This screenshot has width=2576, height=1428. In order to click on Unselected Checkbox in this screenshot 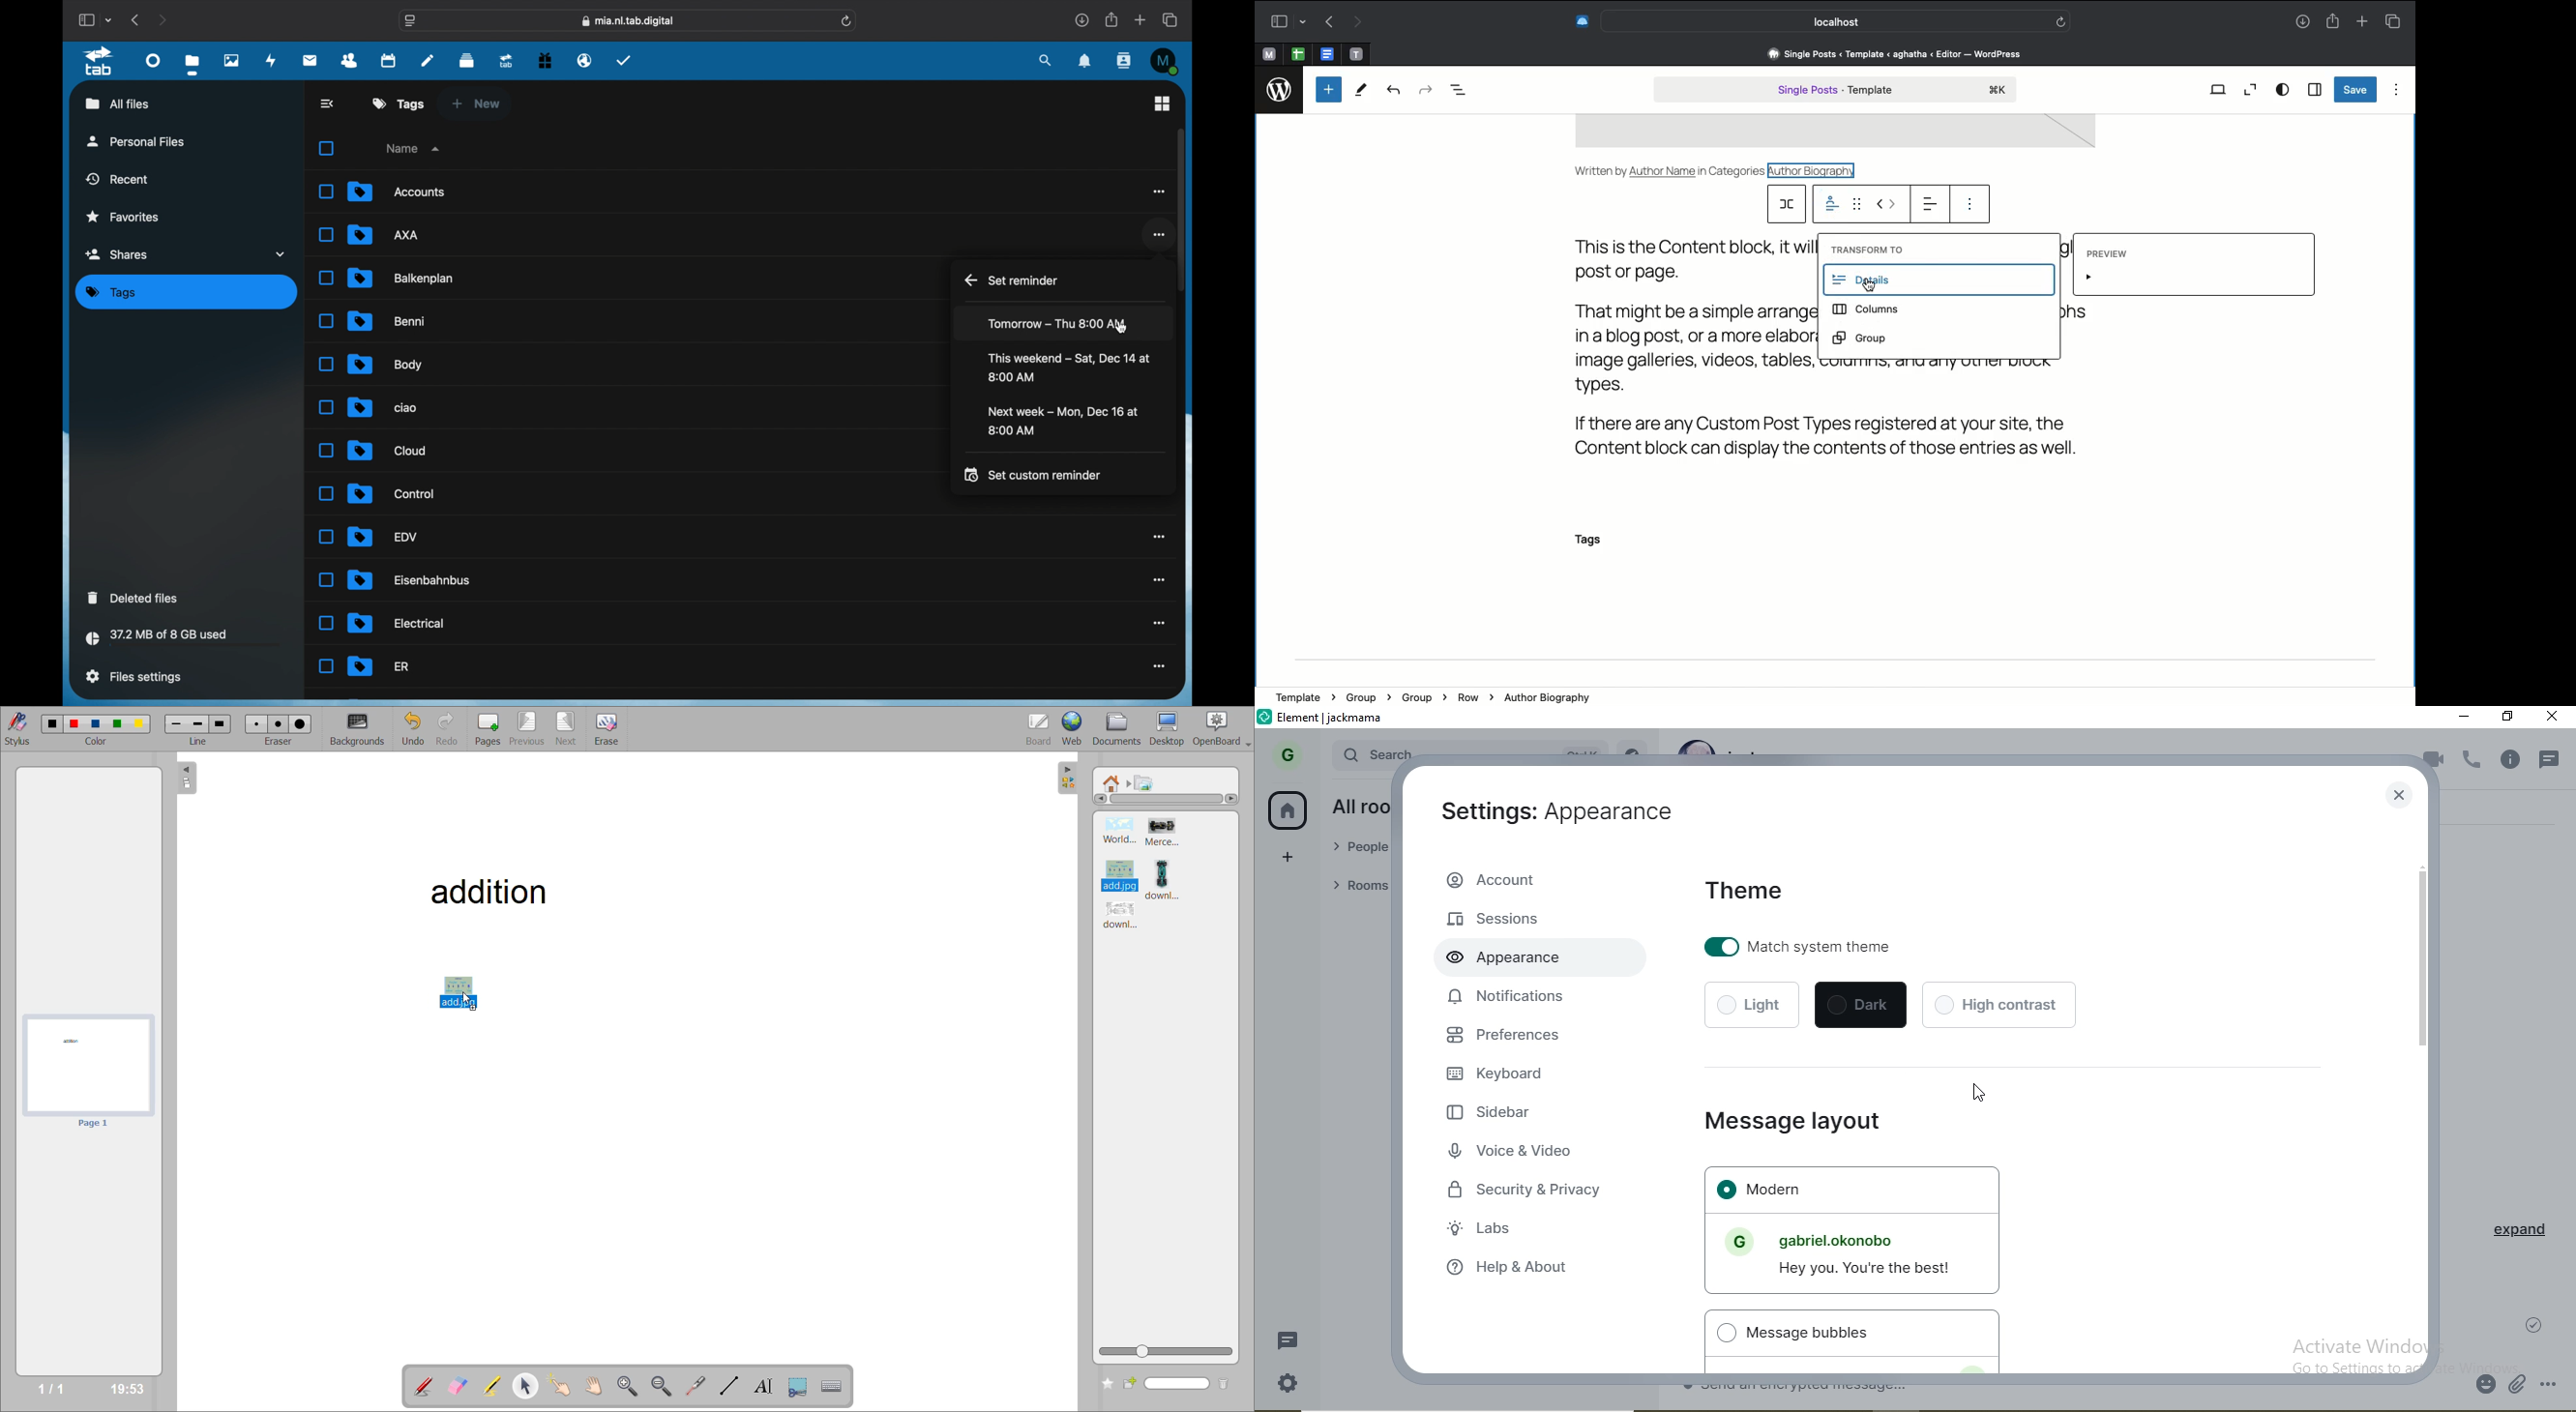, I will do `click(326, 450)`.